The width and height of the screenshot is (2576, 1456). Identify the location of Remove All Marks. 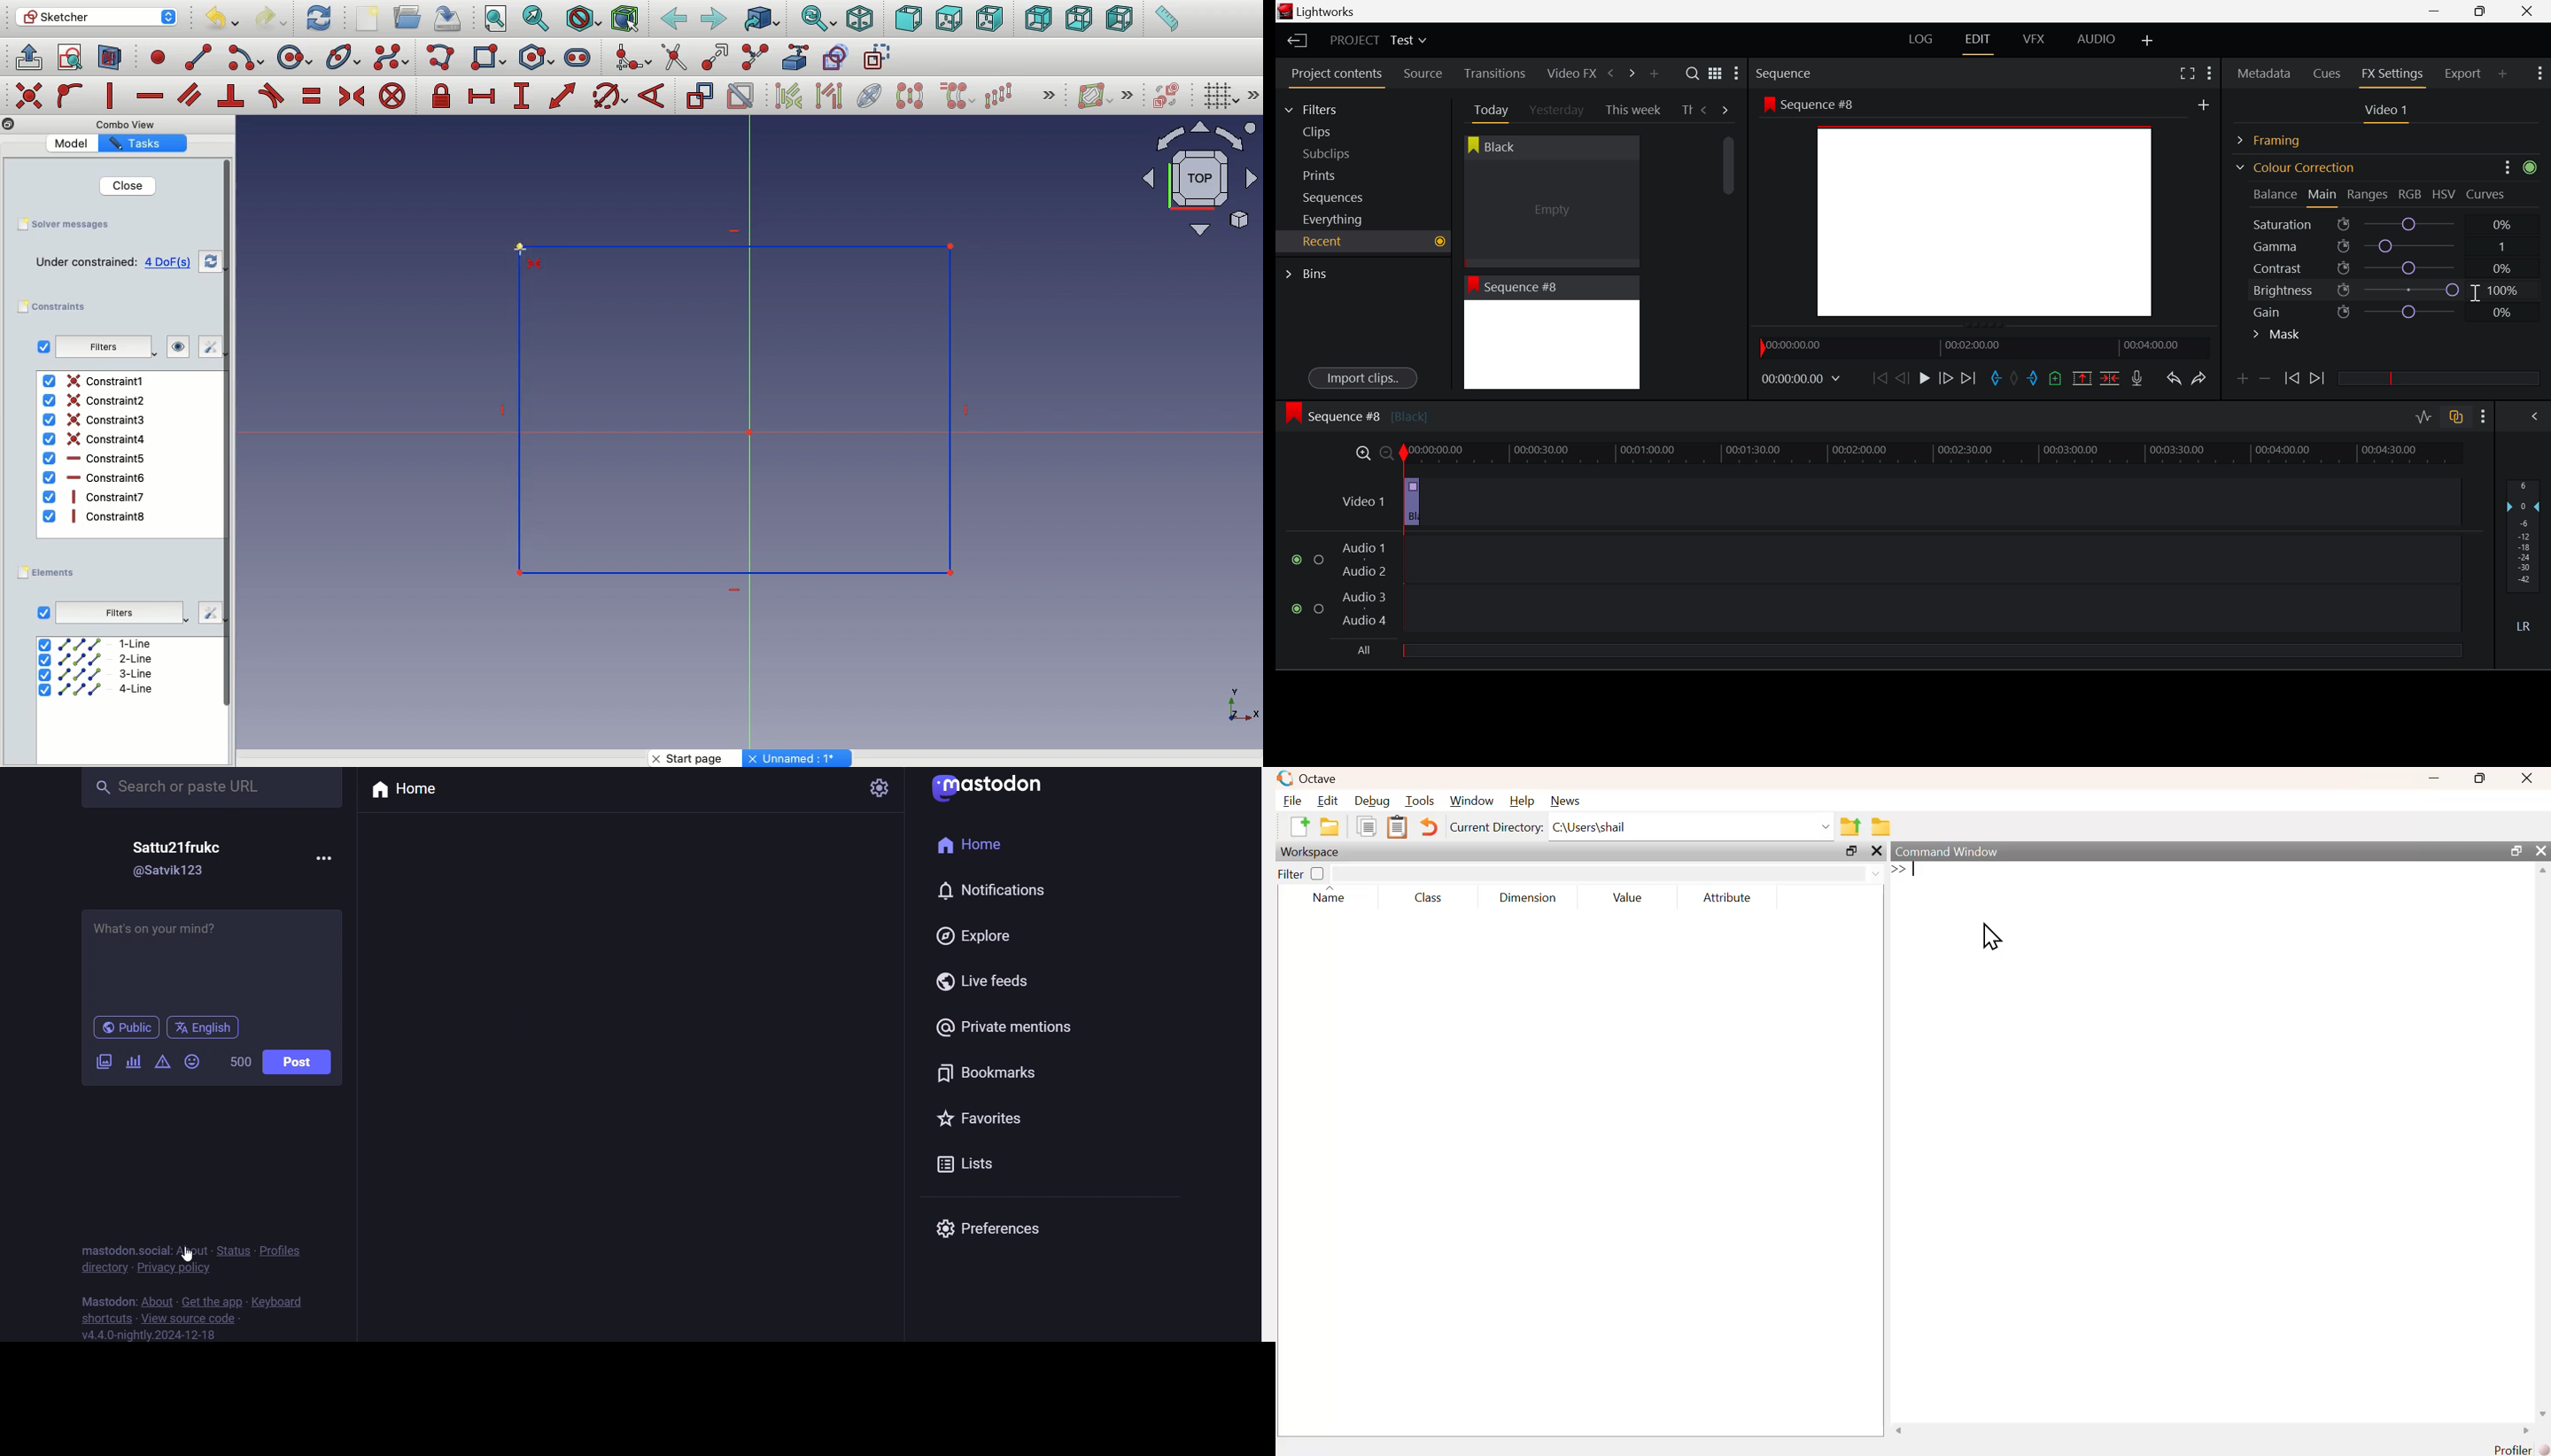
(2016, 380).